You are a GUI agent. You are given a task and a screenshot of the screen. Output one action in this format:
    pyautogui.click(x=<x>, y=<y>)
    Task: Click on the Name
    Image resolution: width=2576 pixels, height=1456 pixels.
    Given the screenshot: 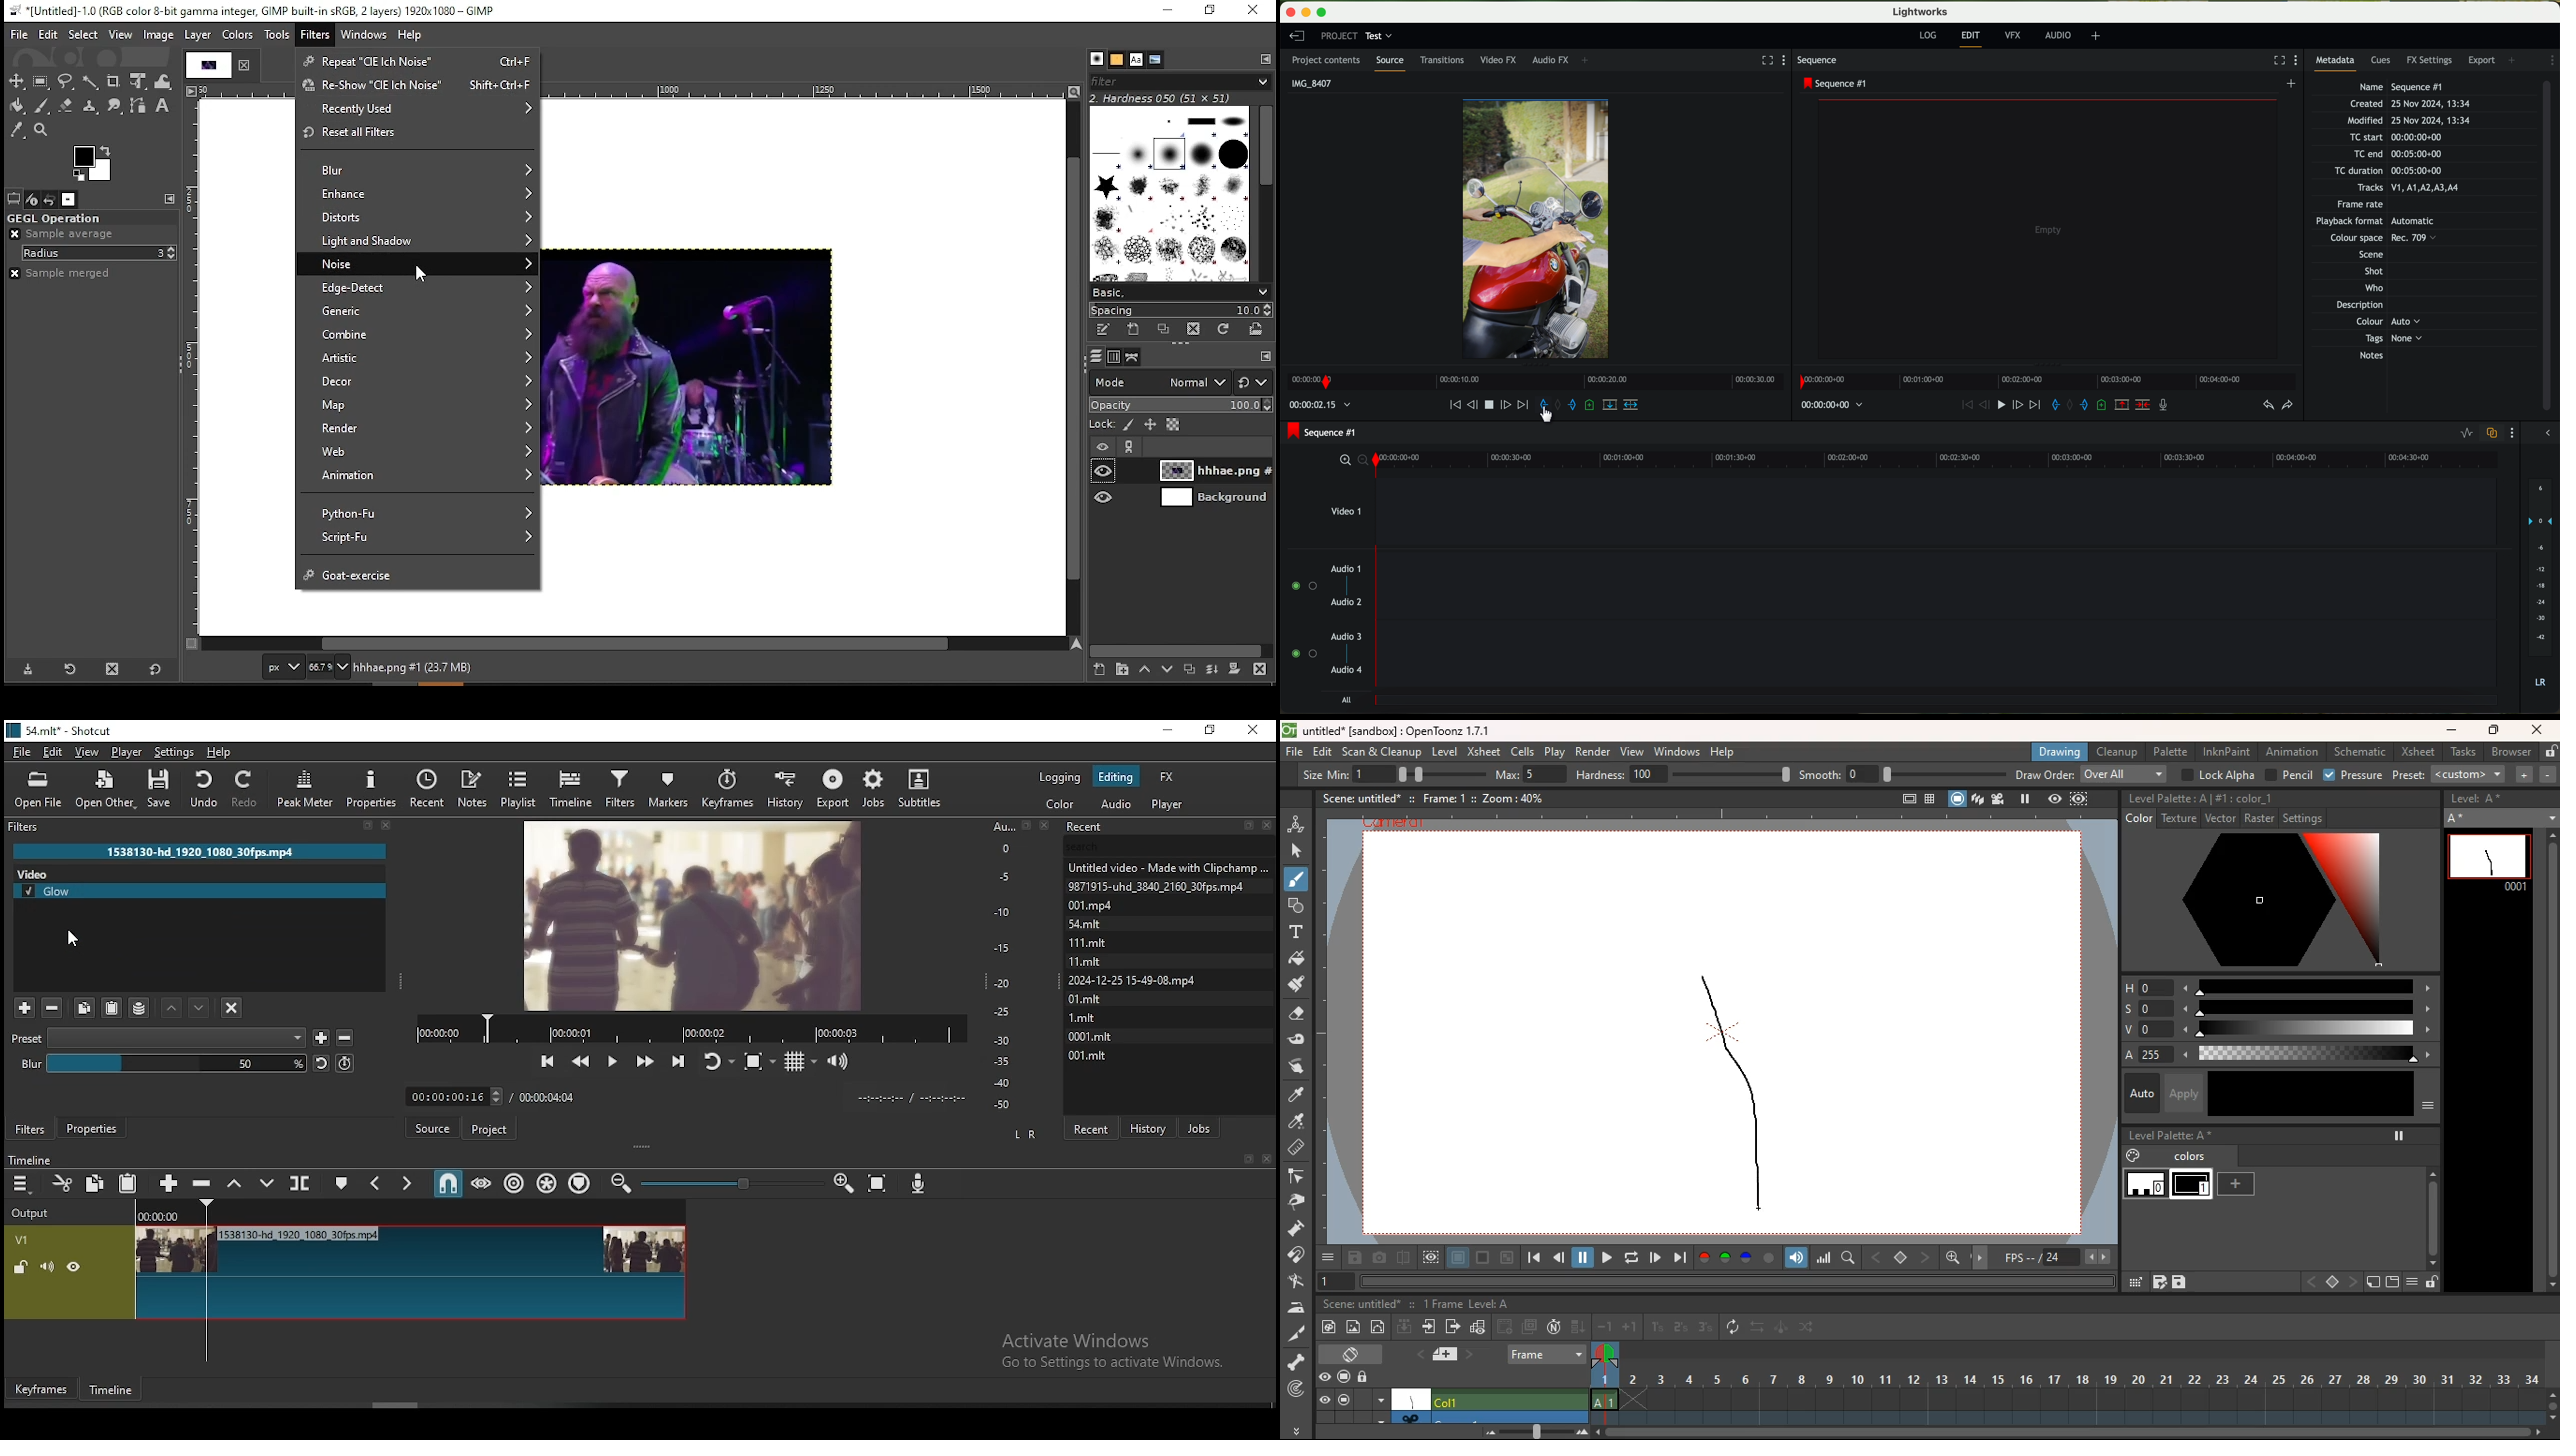 What is the action you would take?
    pyautogui.click(x=2403, y=86)
    